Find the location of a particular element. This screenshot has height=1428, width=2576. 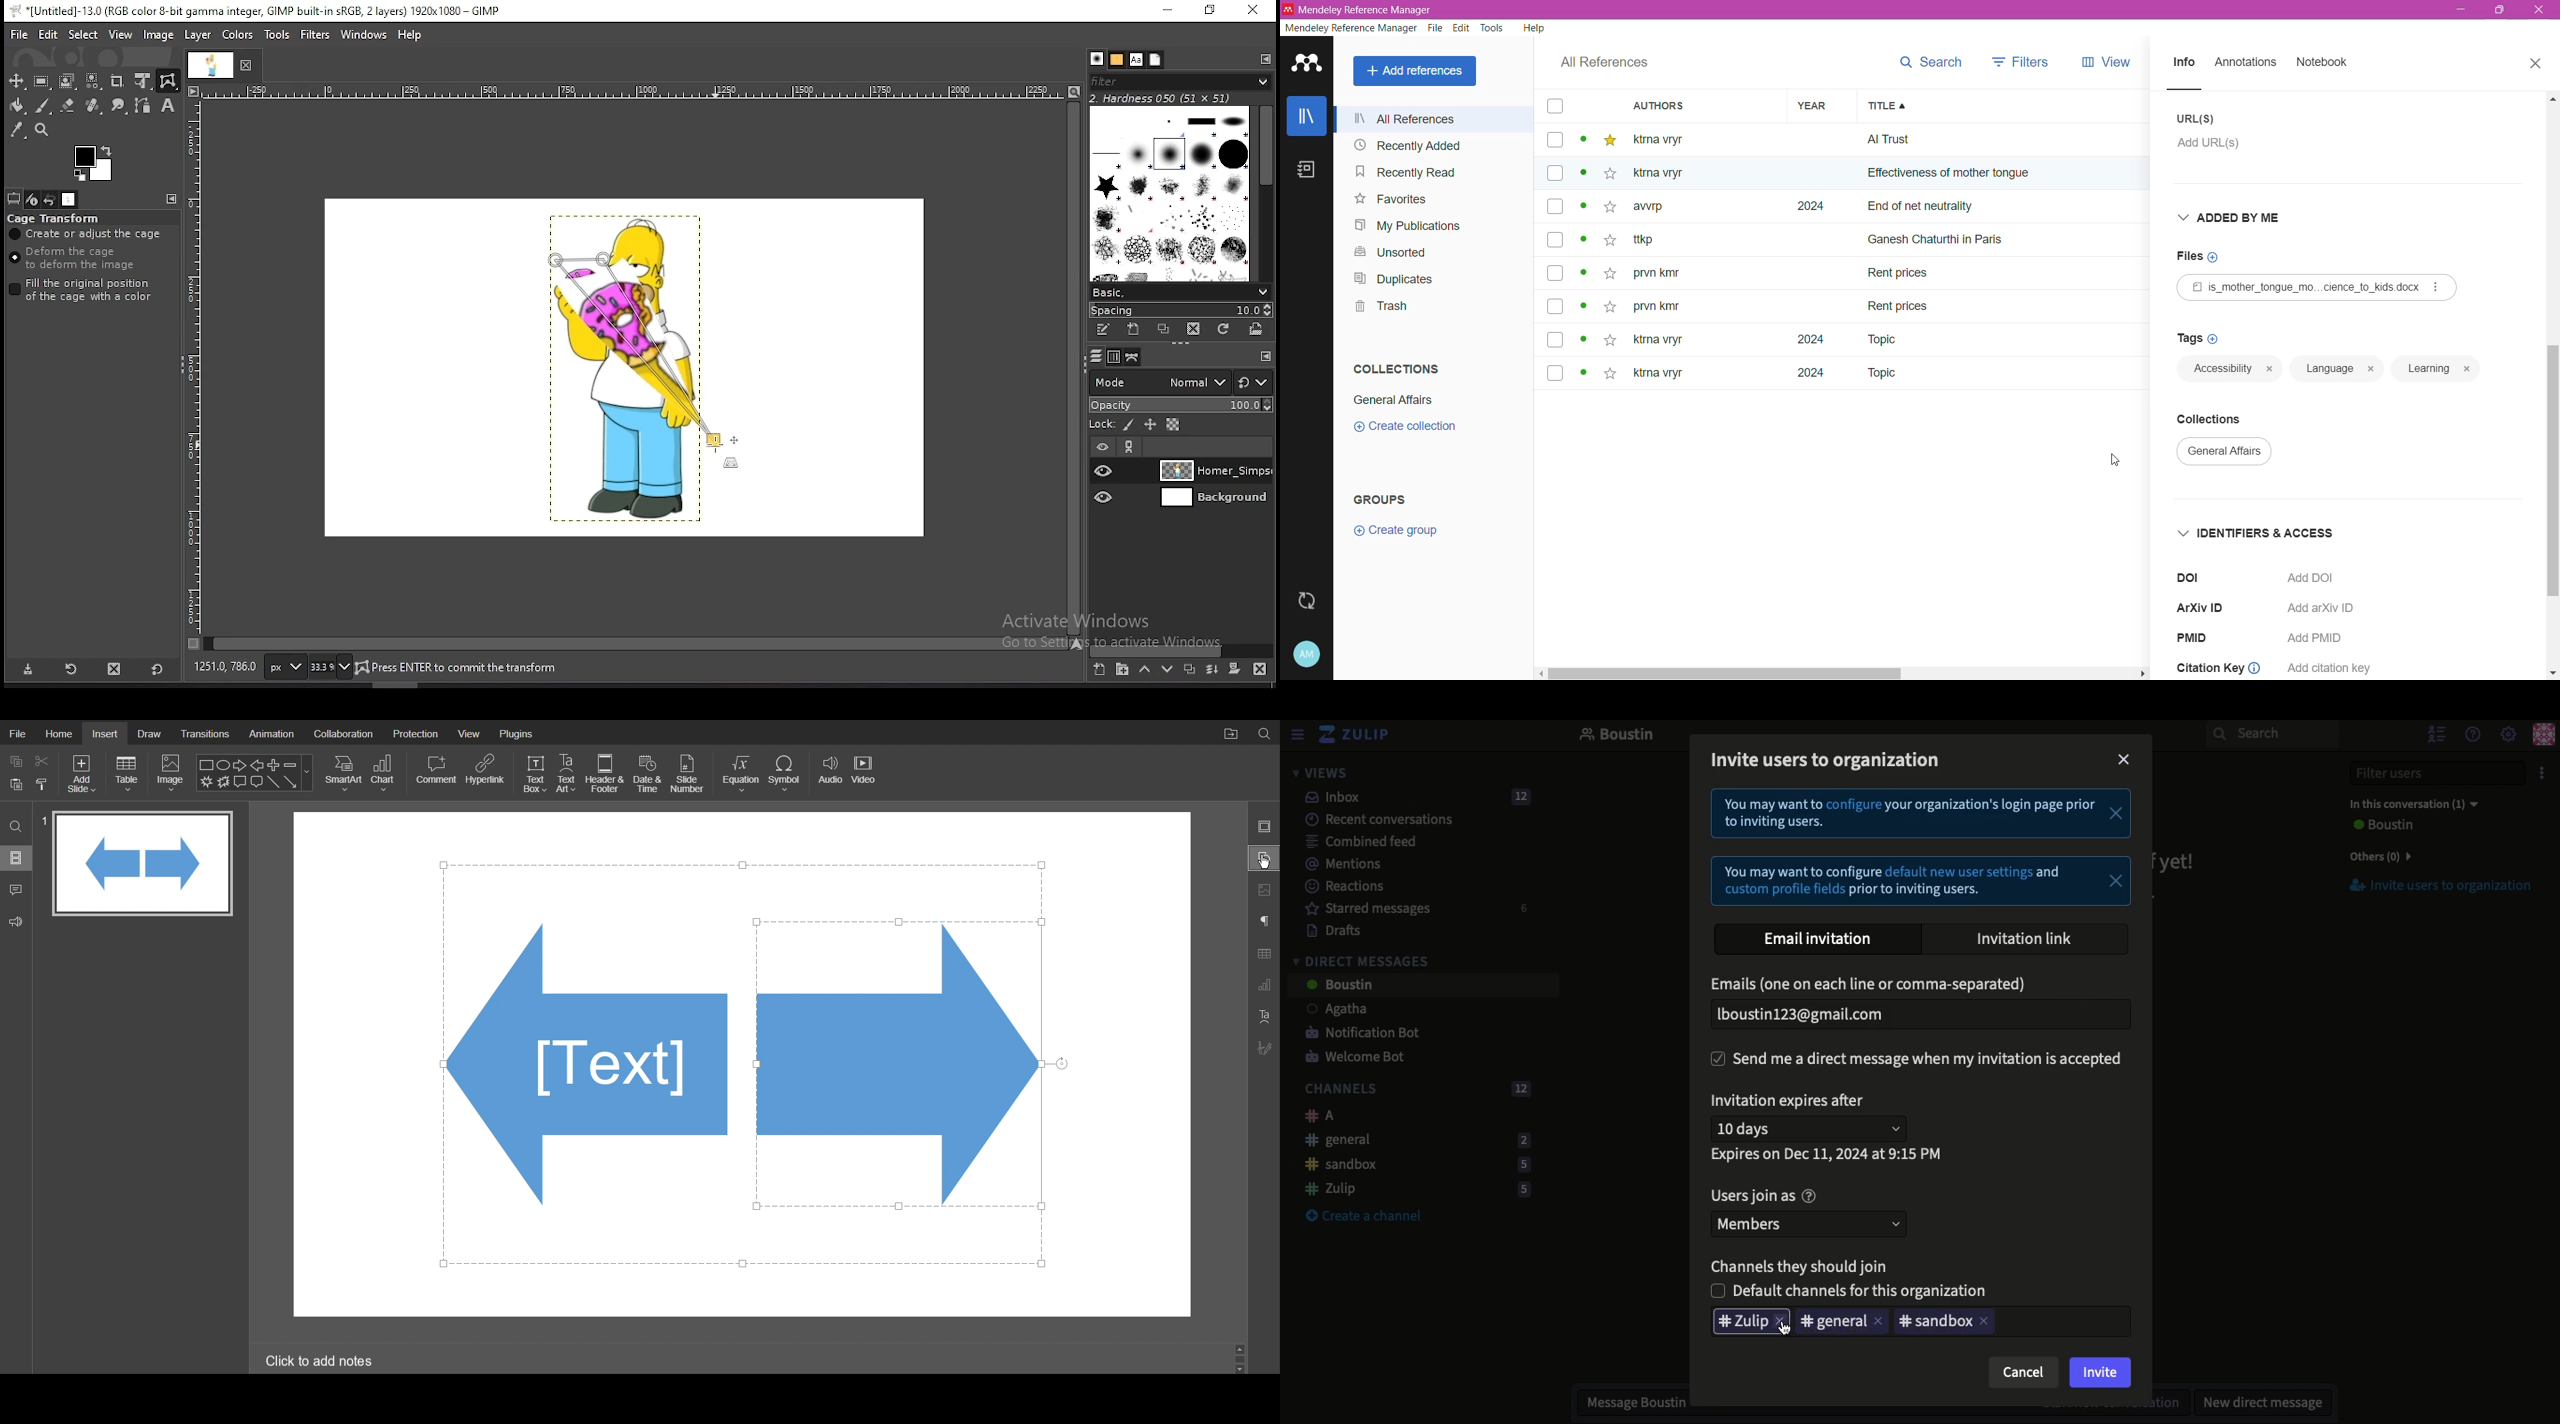

down is located at coordinates (1241, 1367).